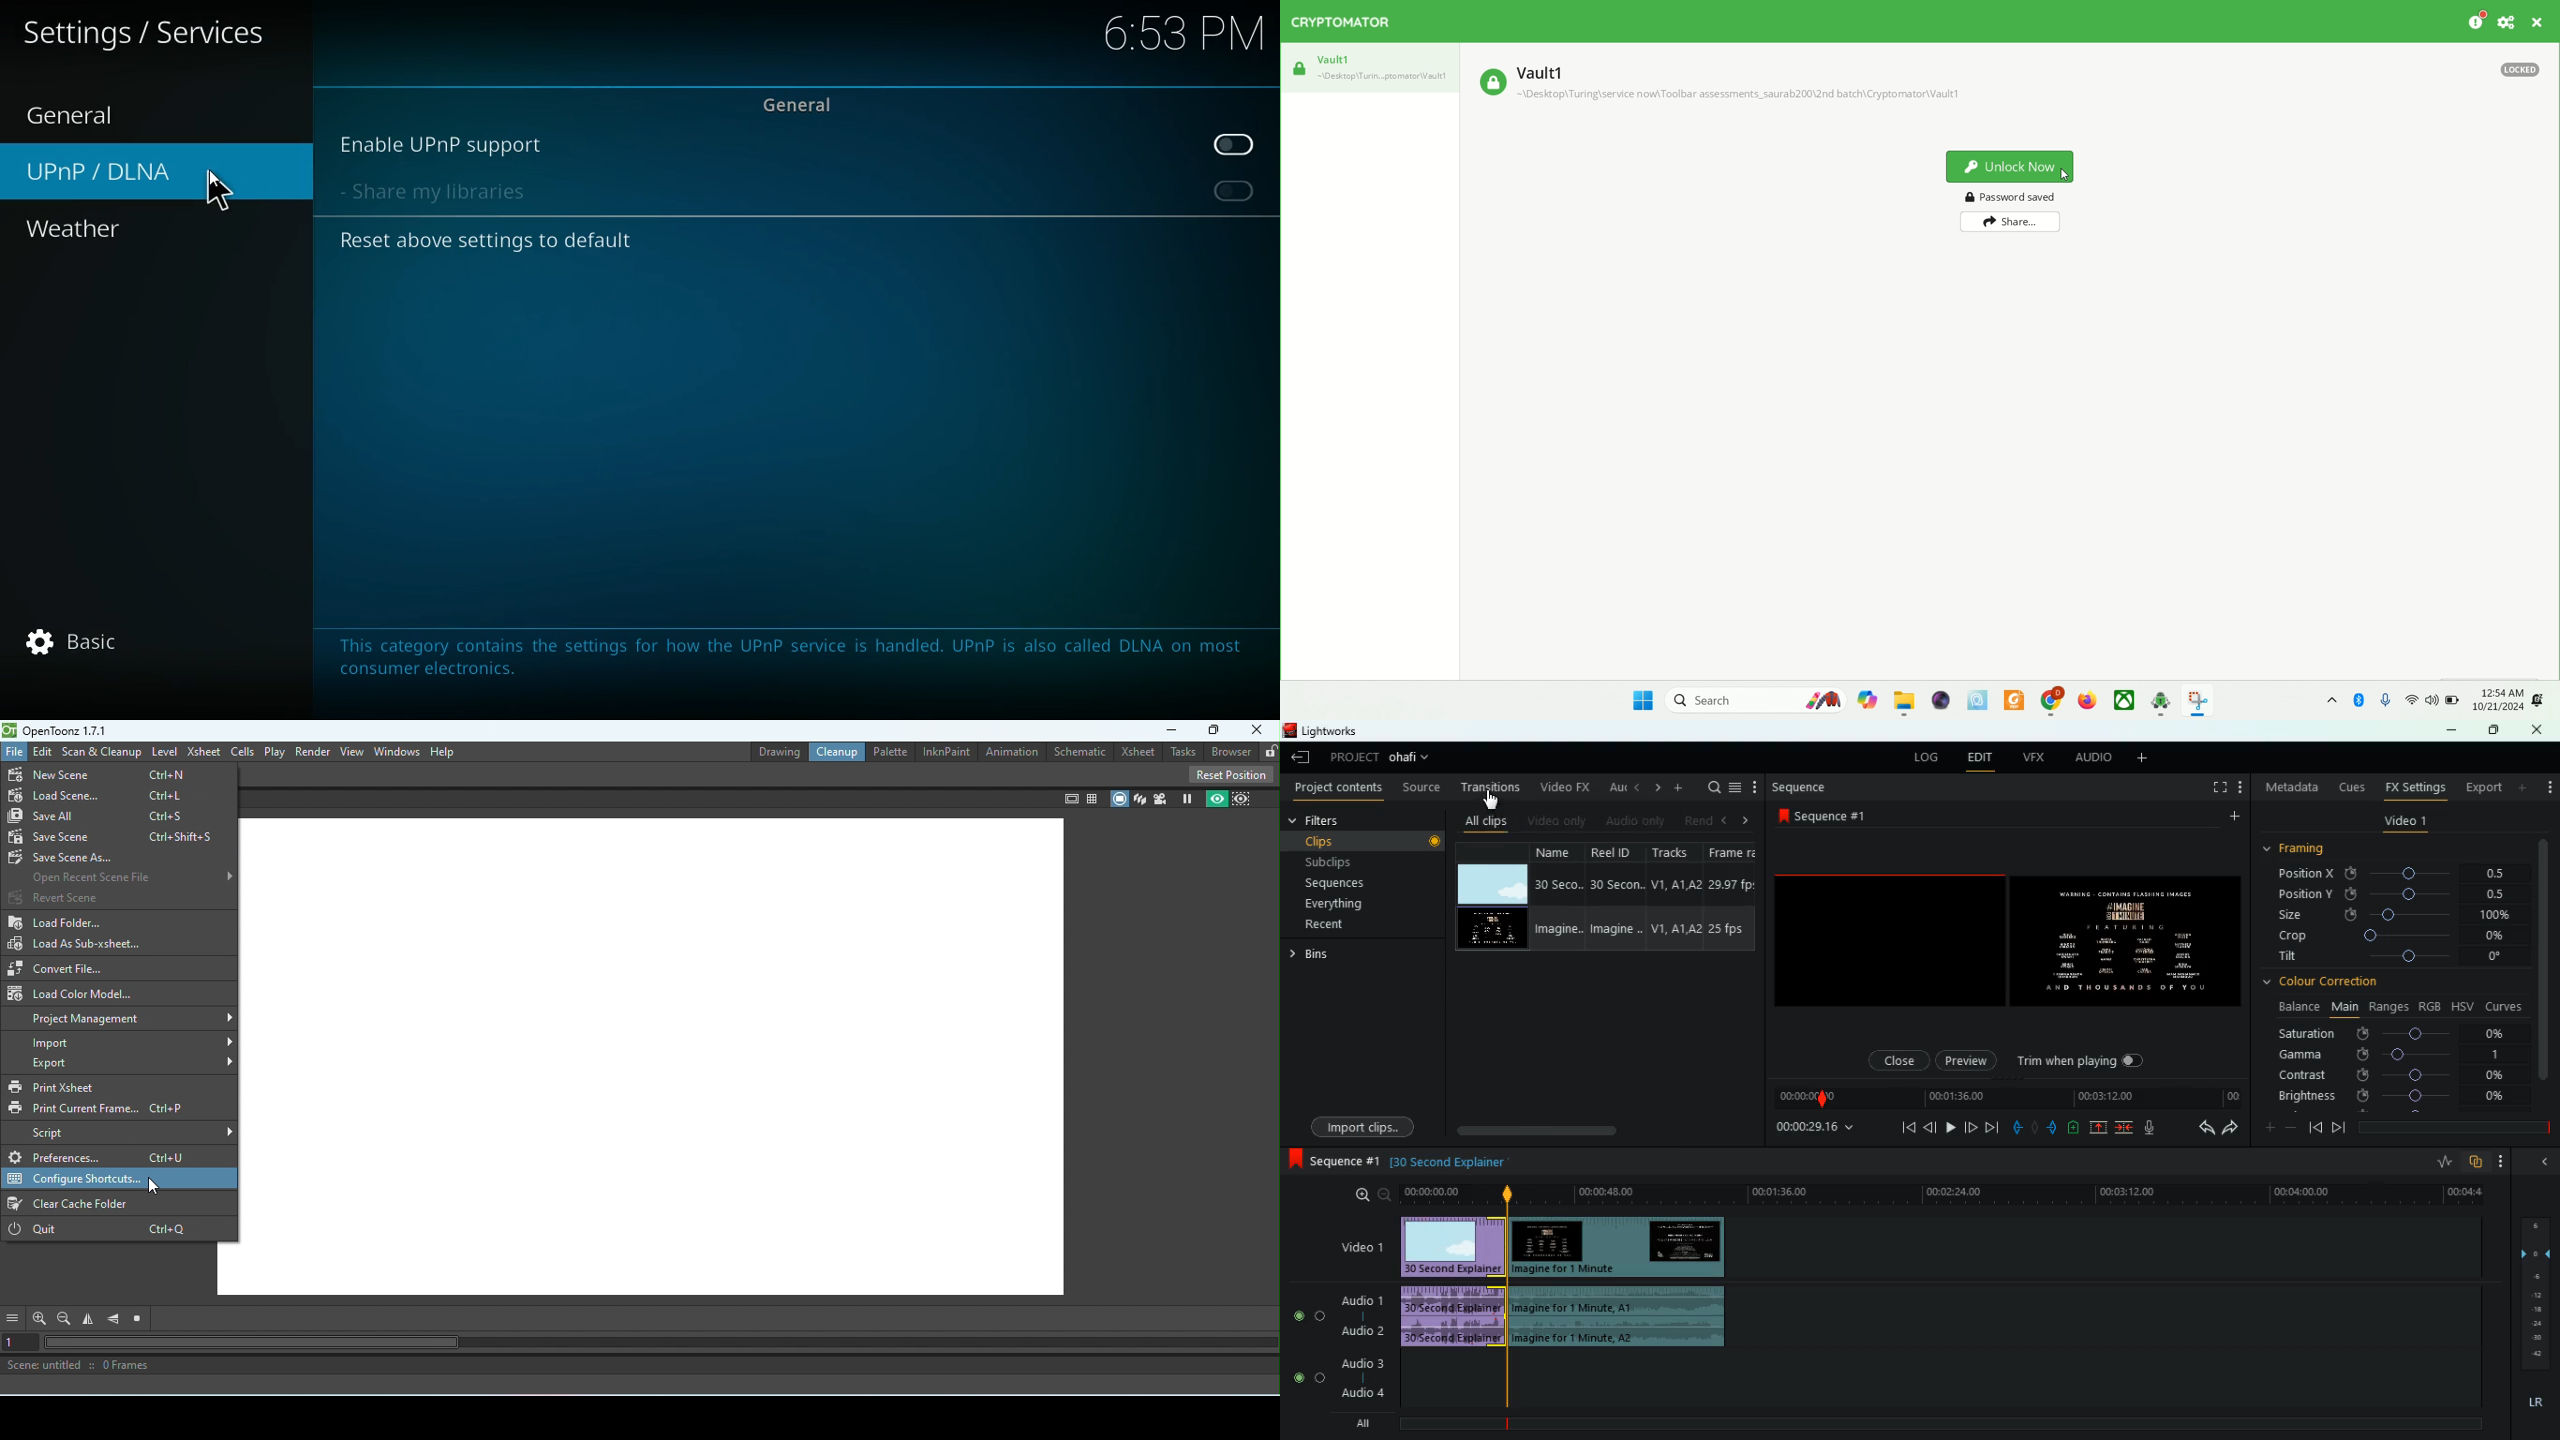 This screenshot has width=2576, height=1456. What do you see at coordinates (2482, 788) in the screenshot?
I see `export` at bounding box center [2482, 788].